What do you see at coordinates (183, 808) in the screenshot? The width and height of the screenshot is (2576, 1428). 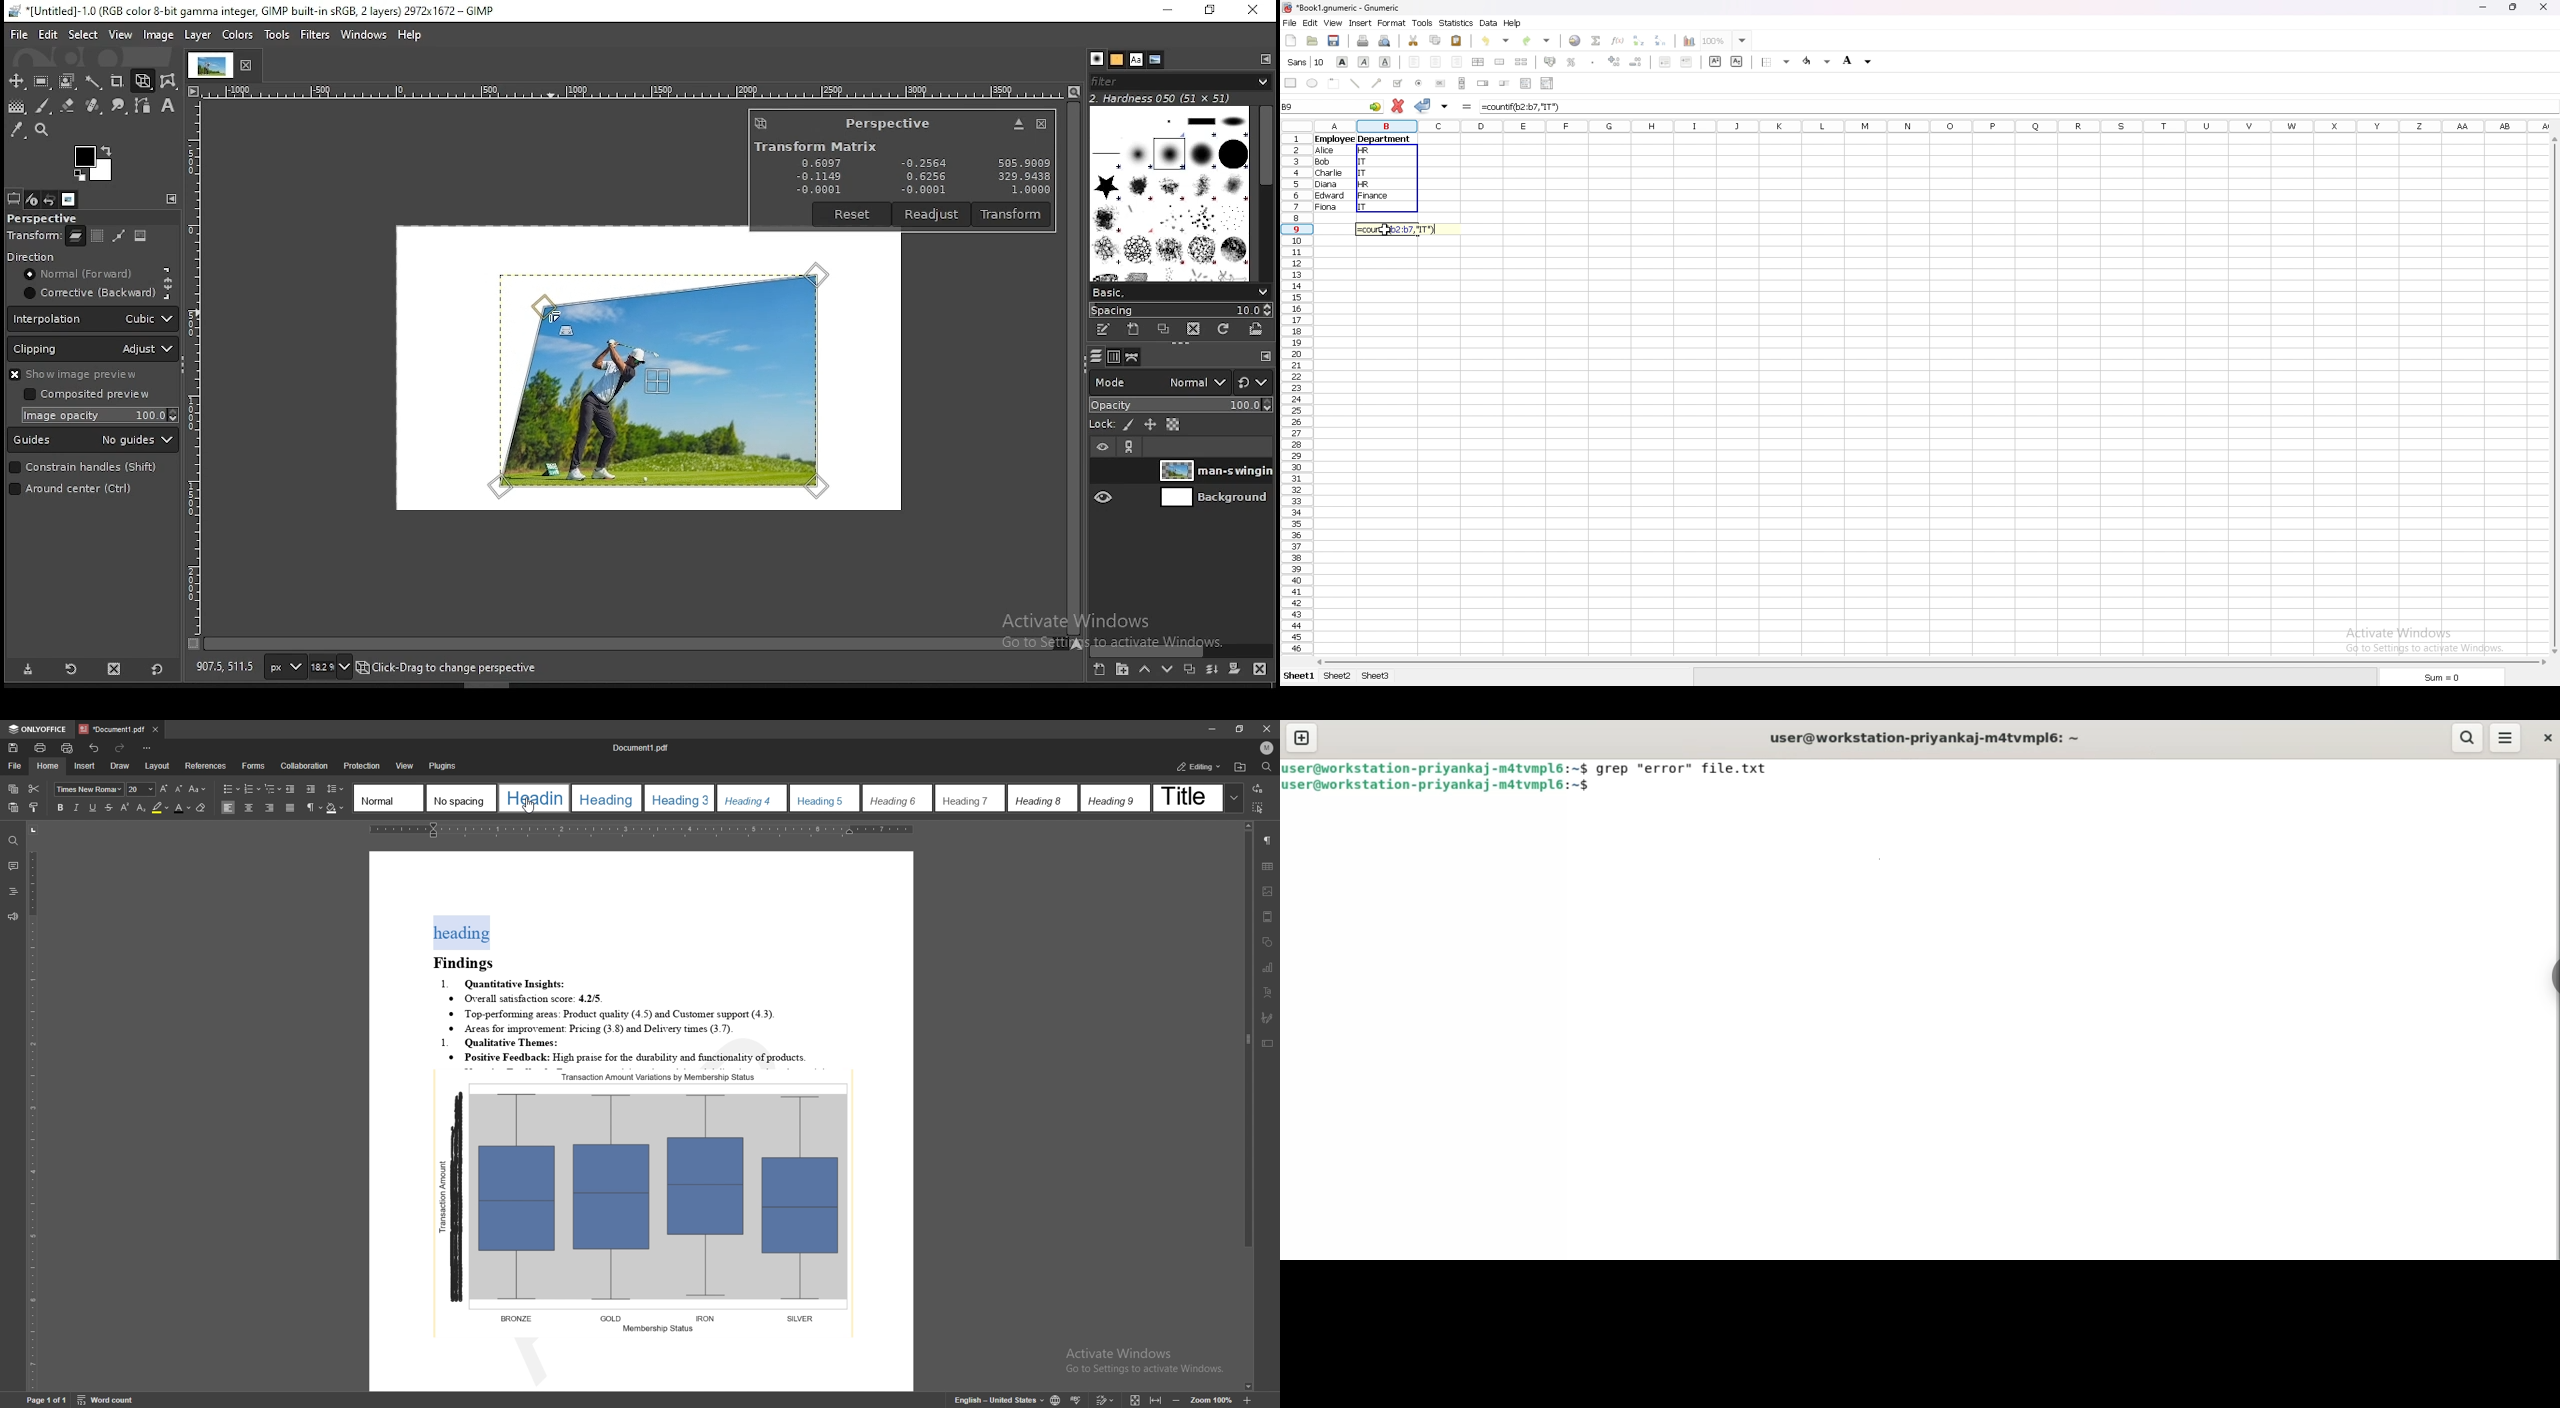 I see `font color` at bounding box center [183, 808].